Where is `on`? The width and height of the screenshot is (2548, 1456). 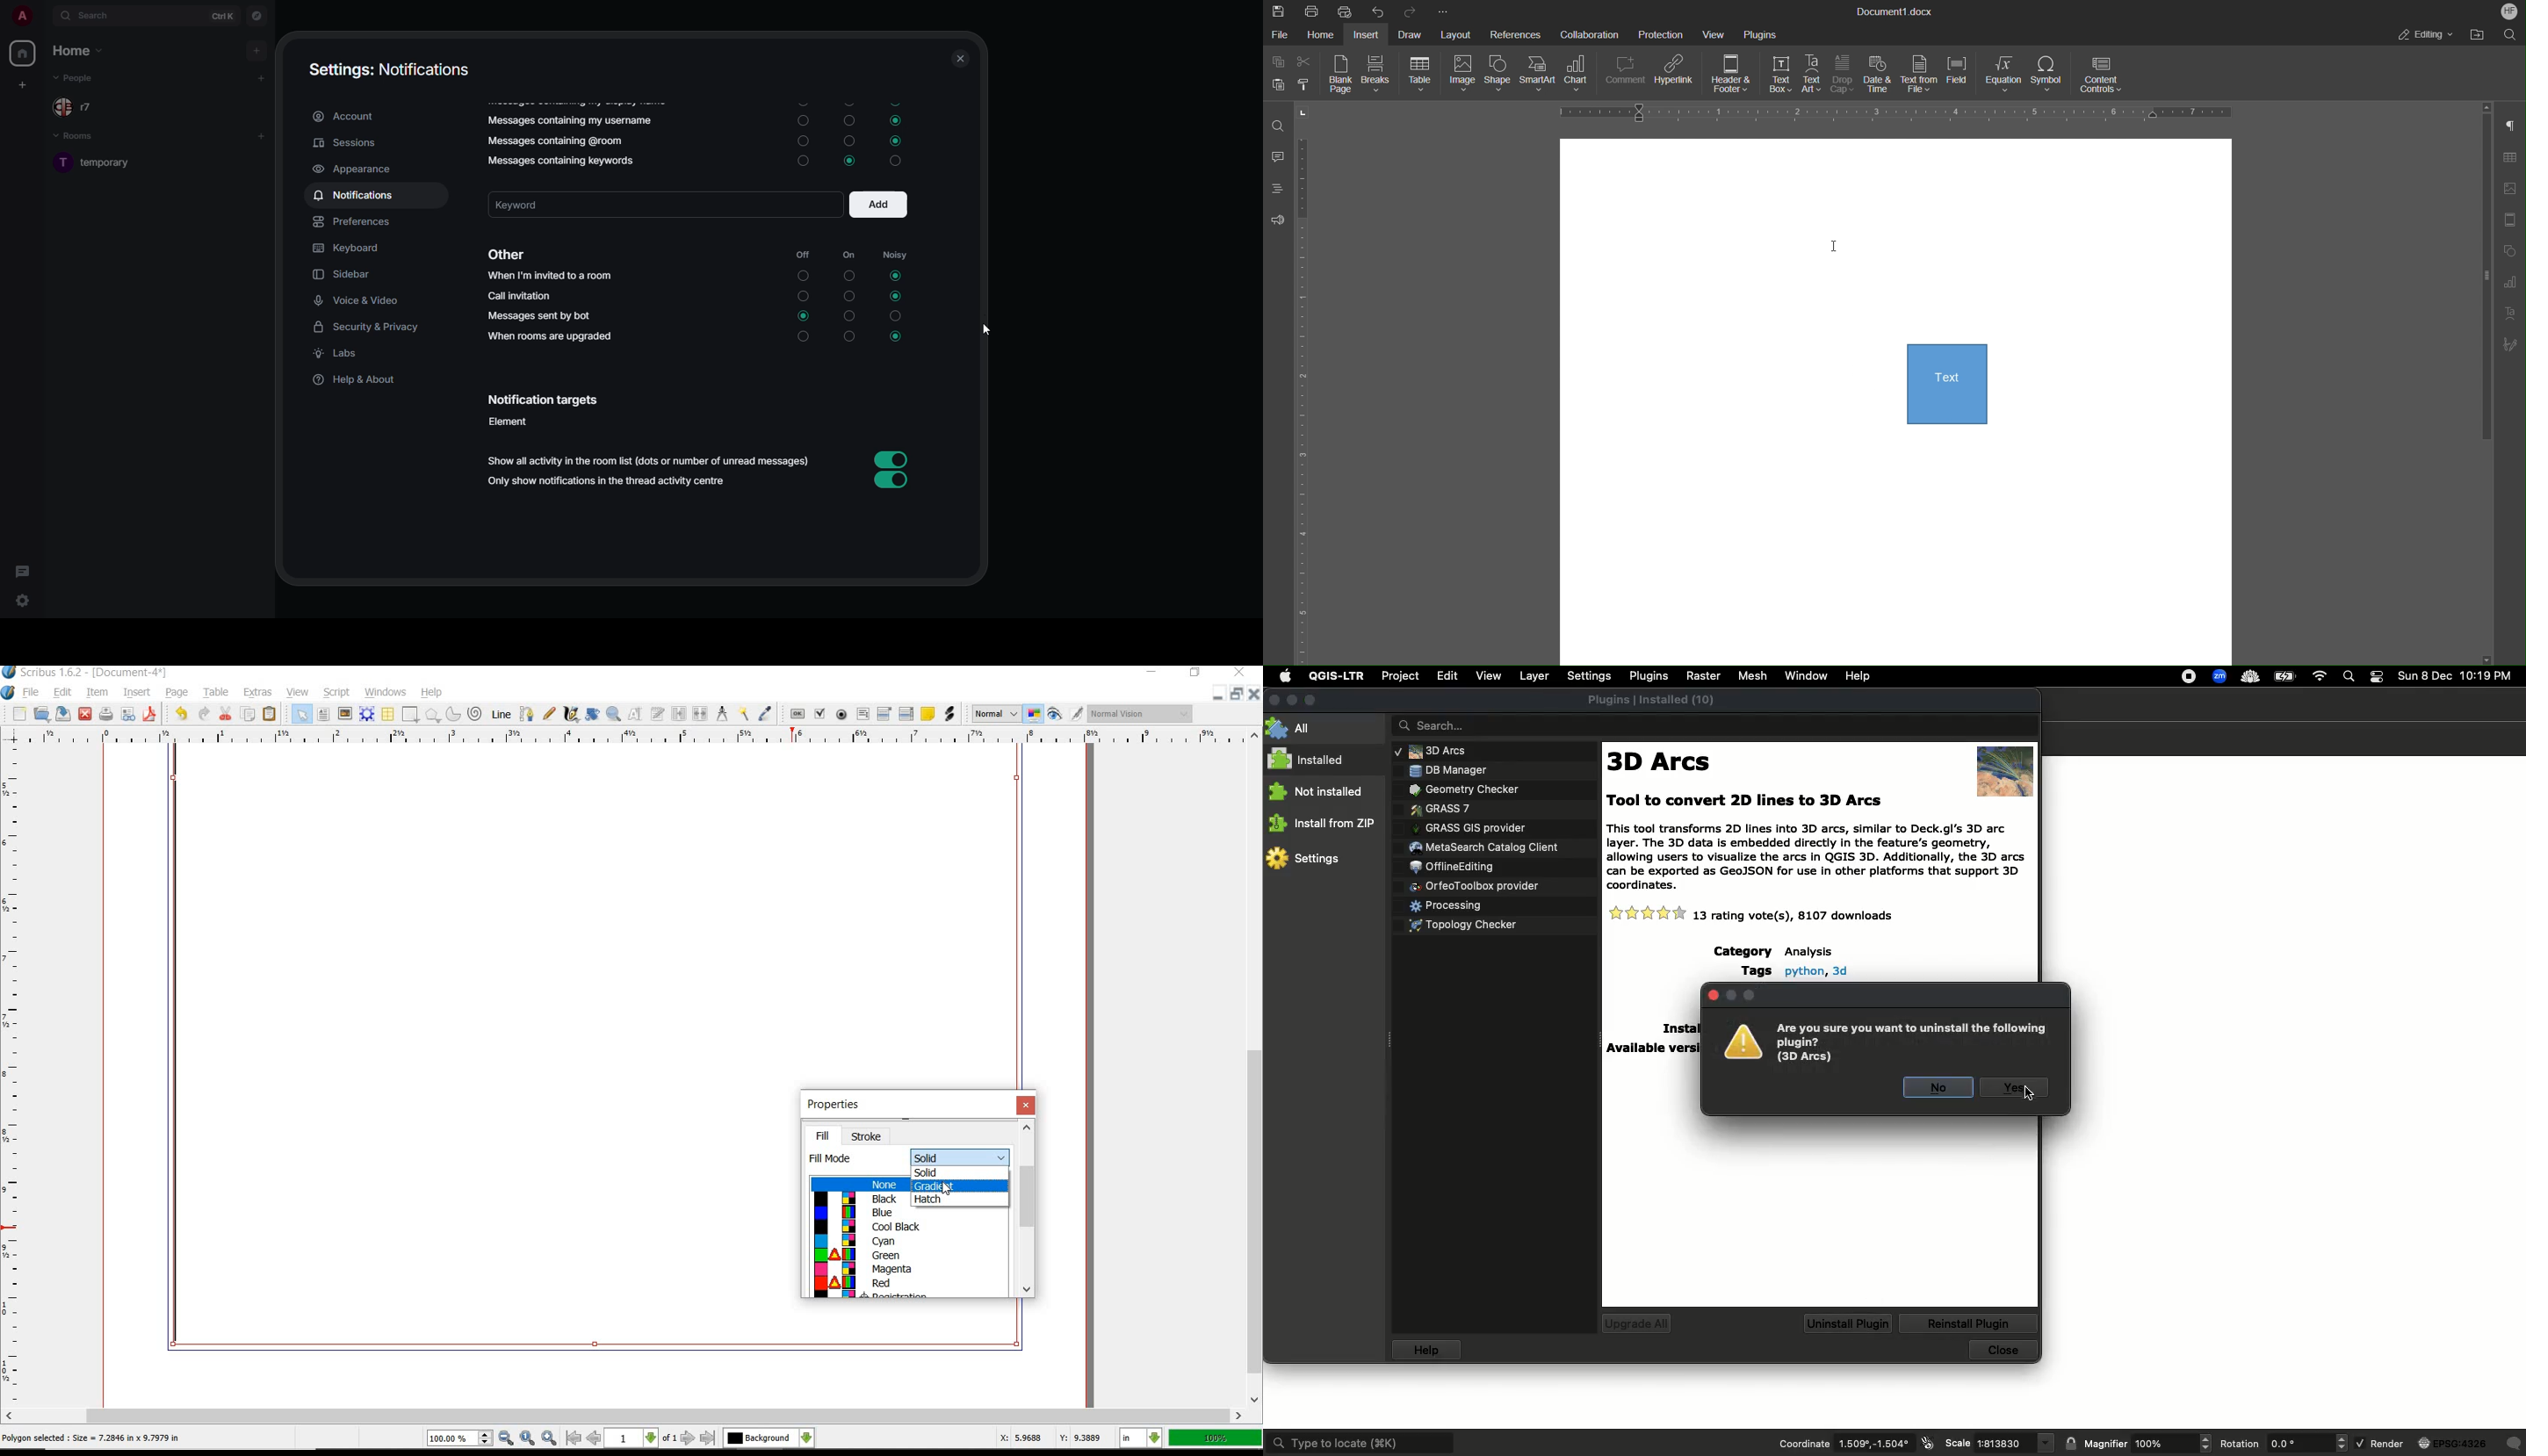
on is located at coordinates (804, 277).